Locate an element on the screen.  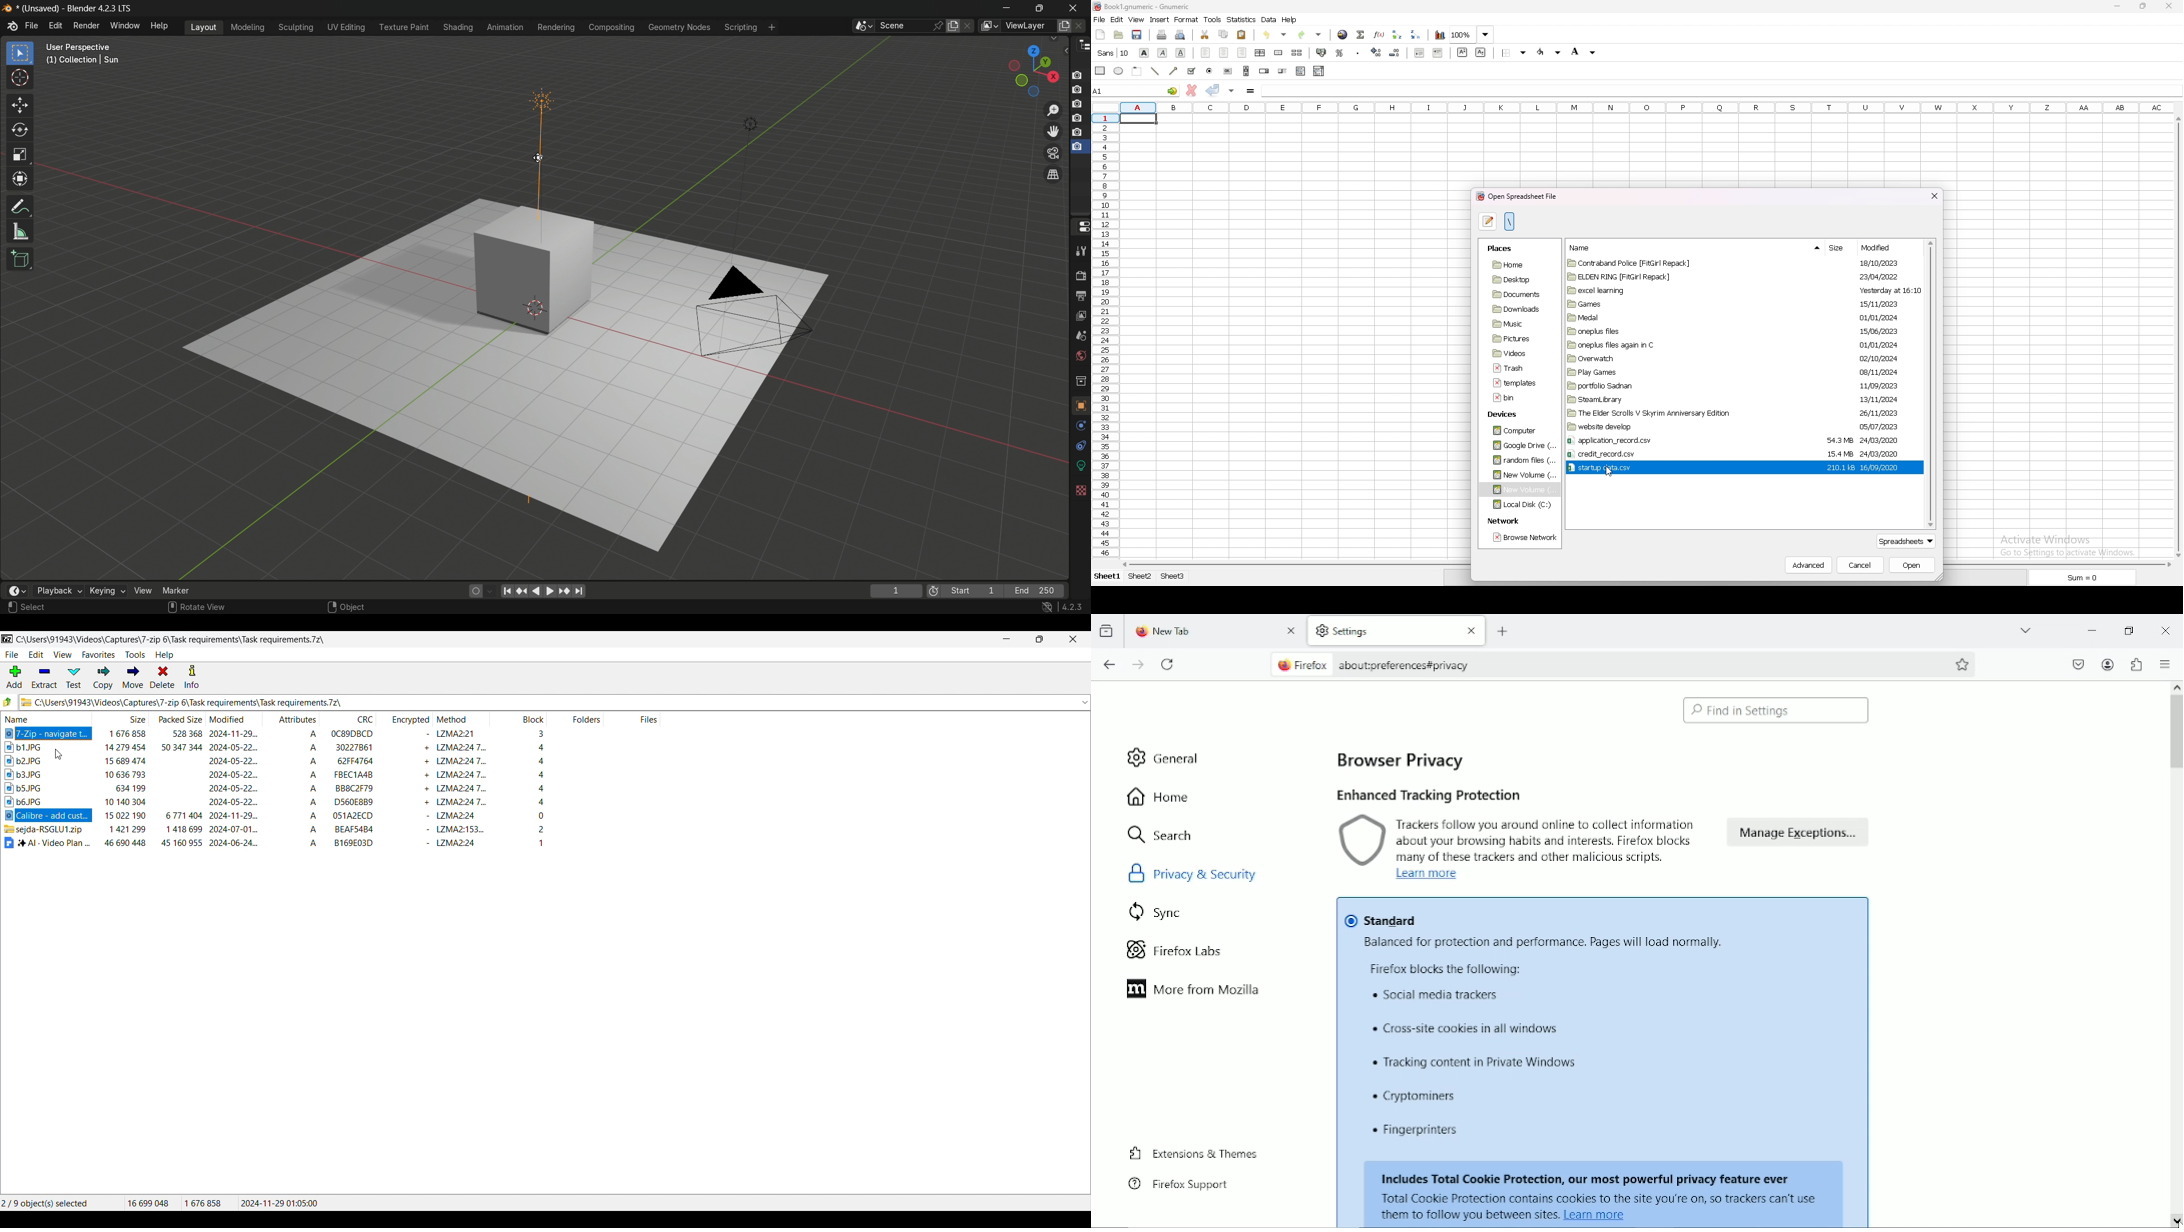
transform is located at coordinates (22, 181).